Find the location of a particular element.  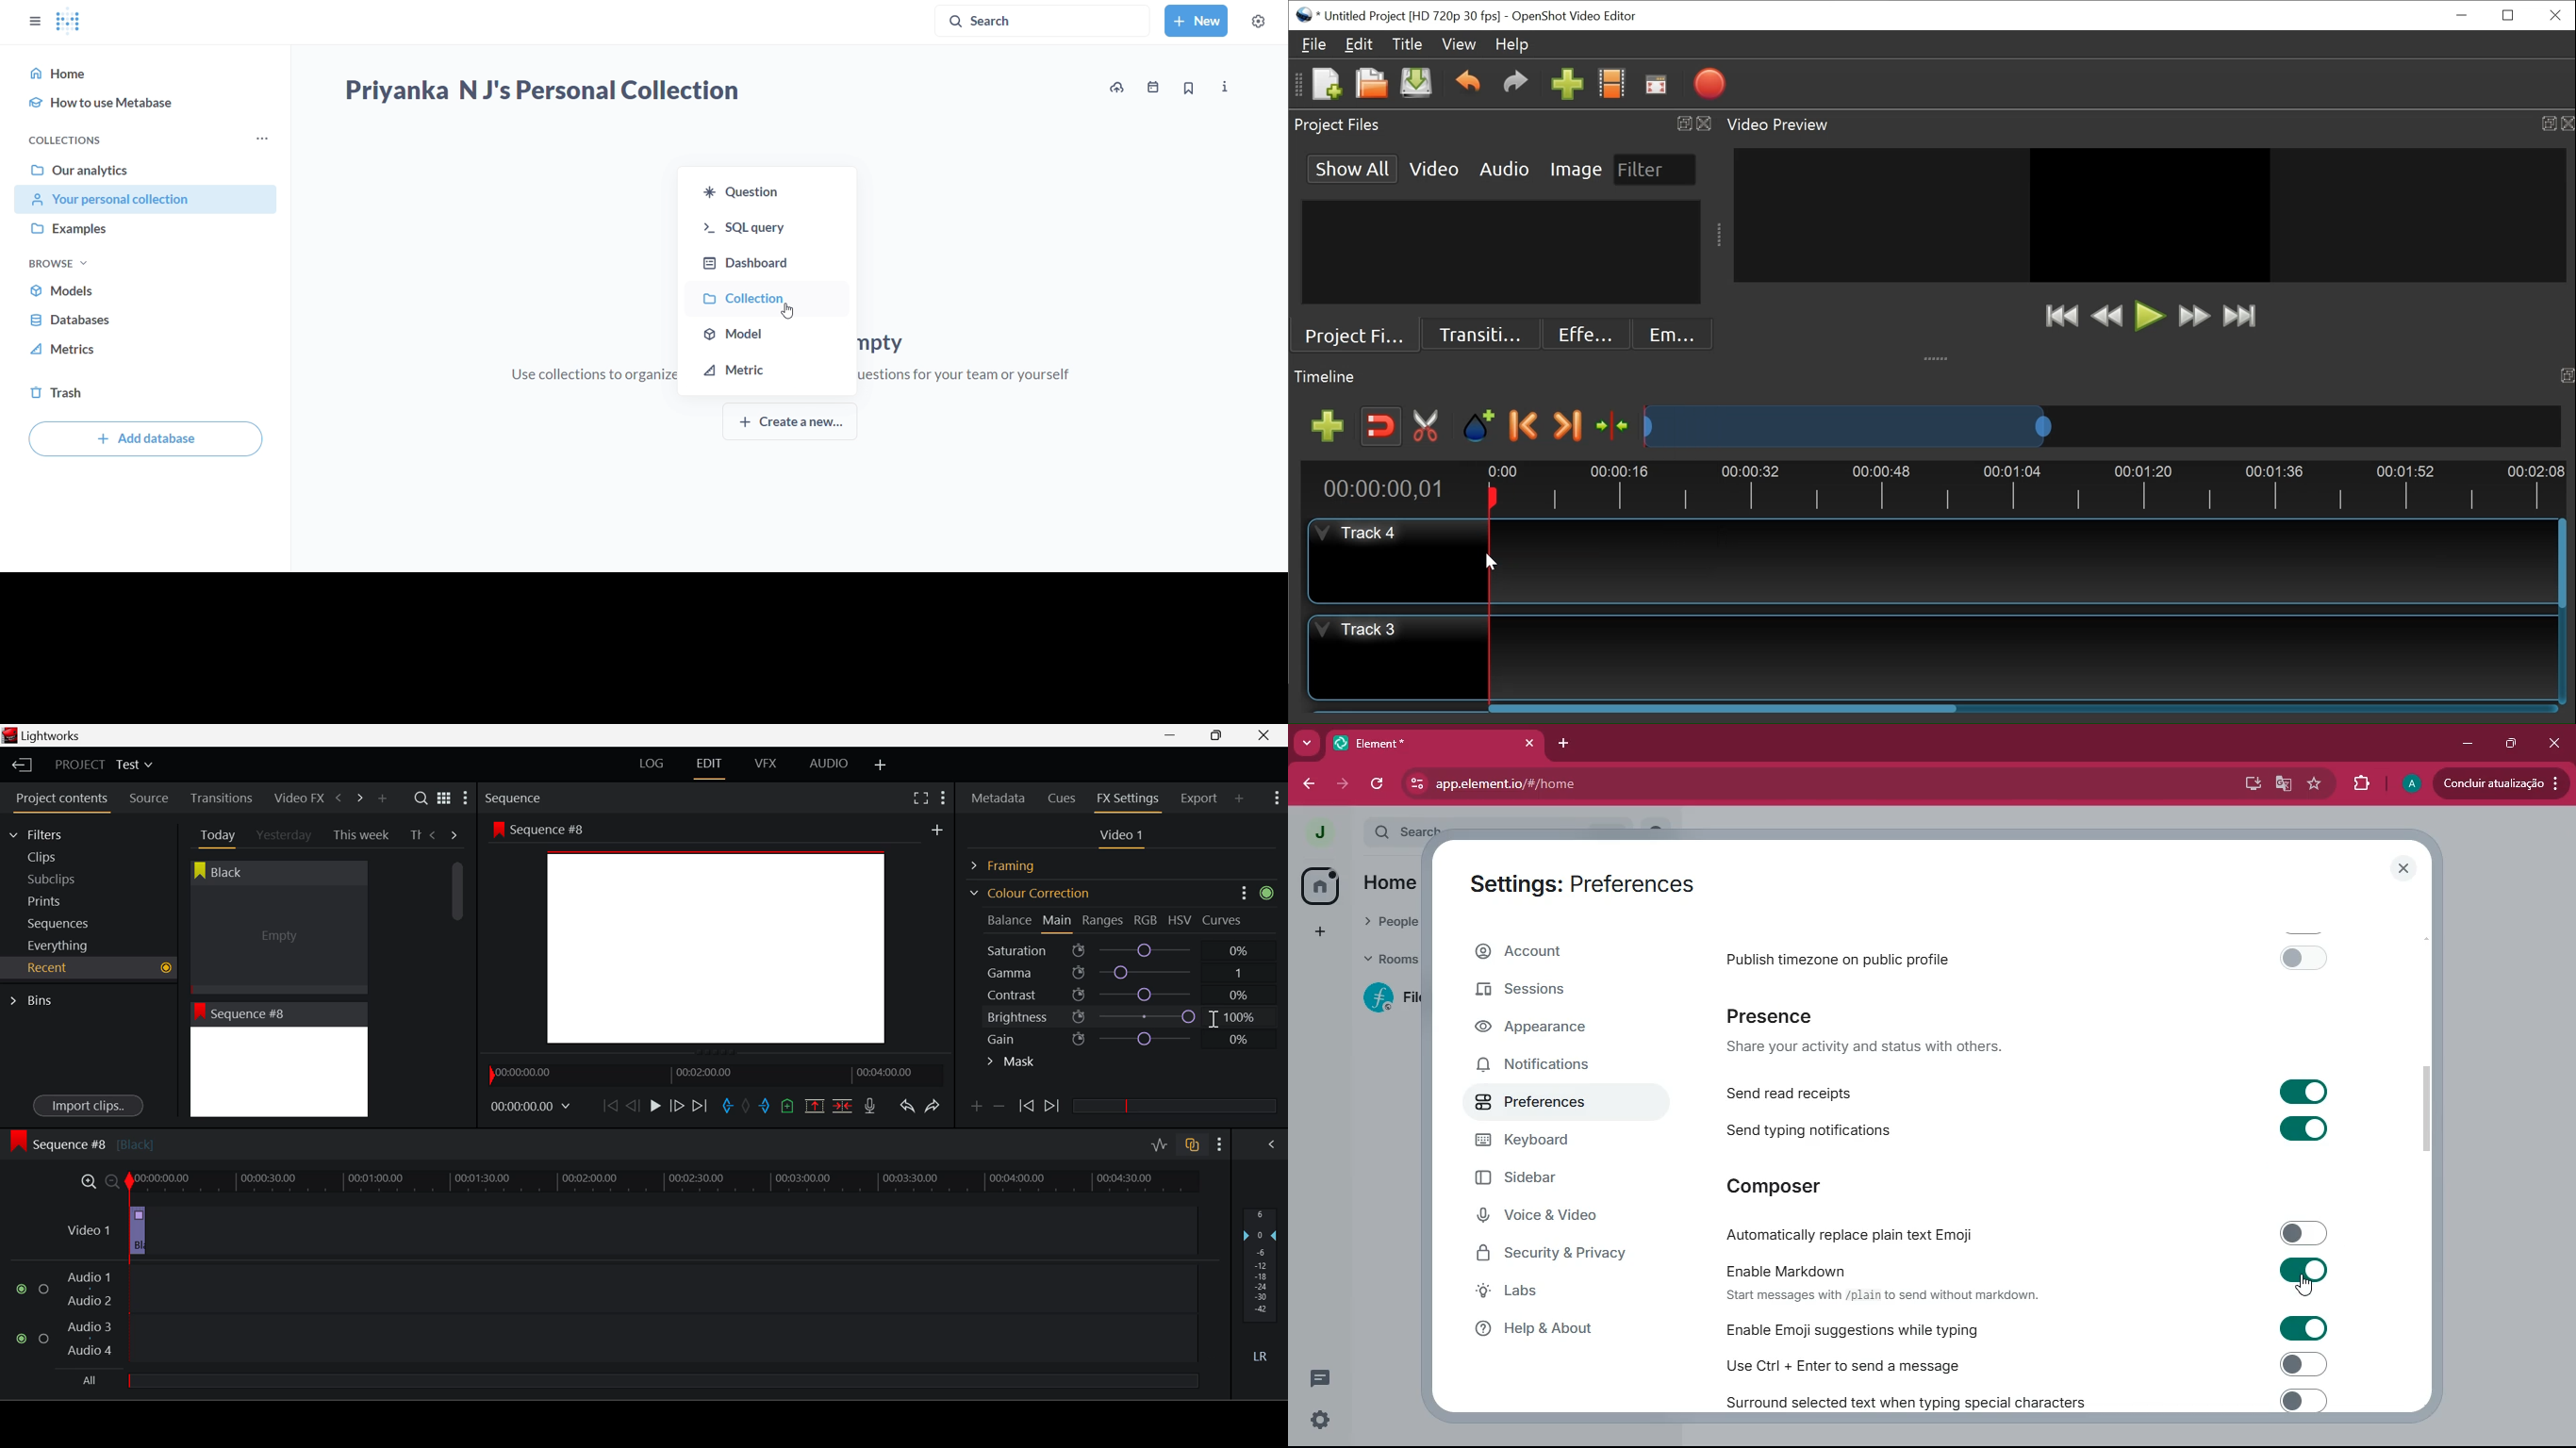

more is located at coordinates (262, 139).